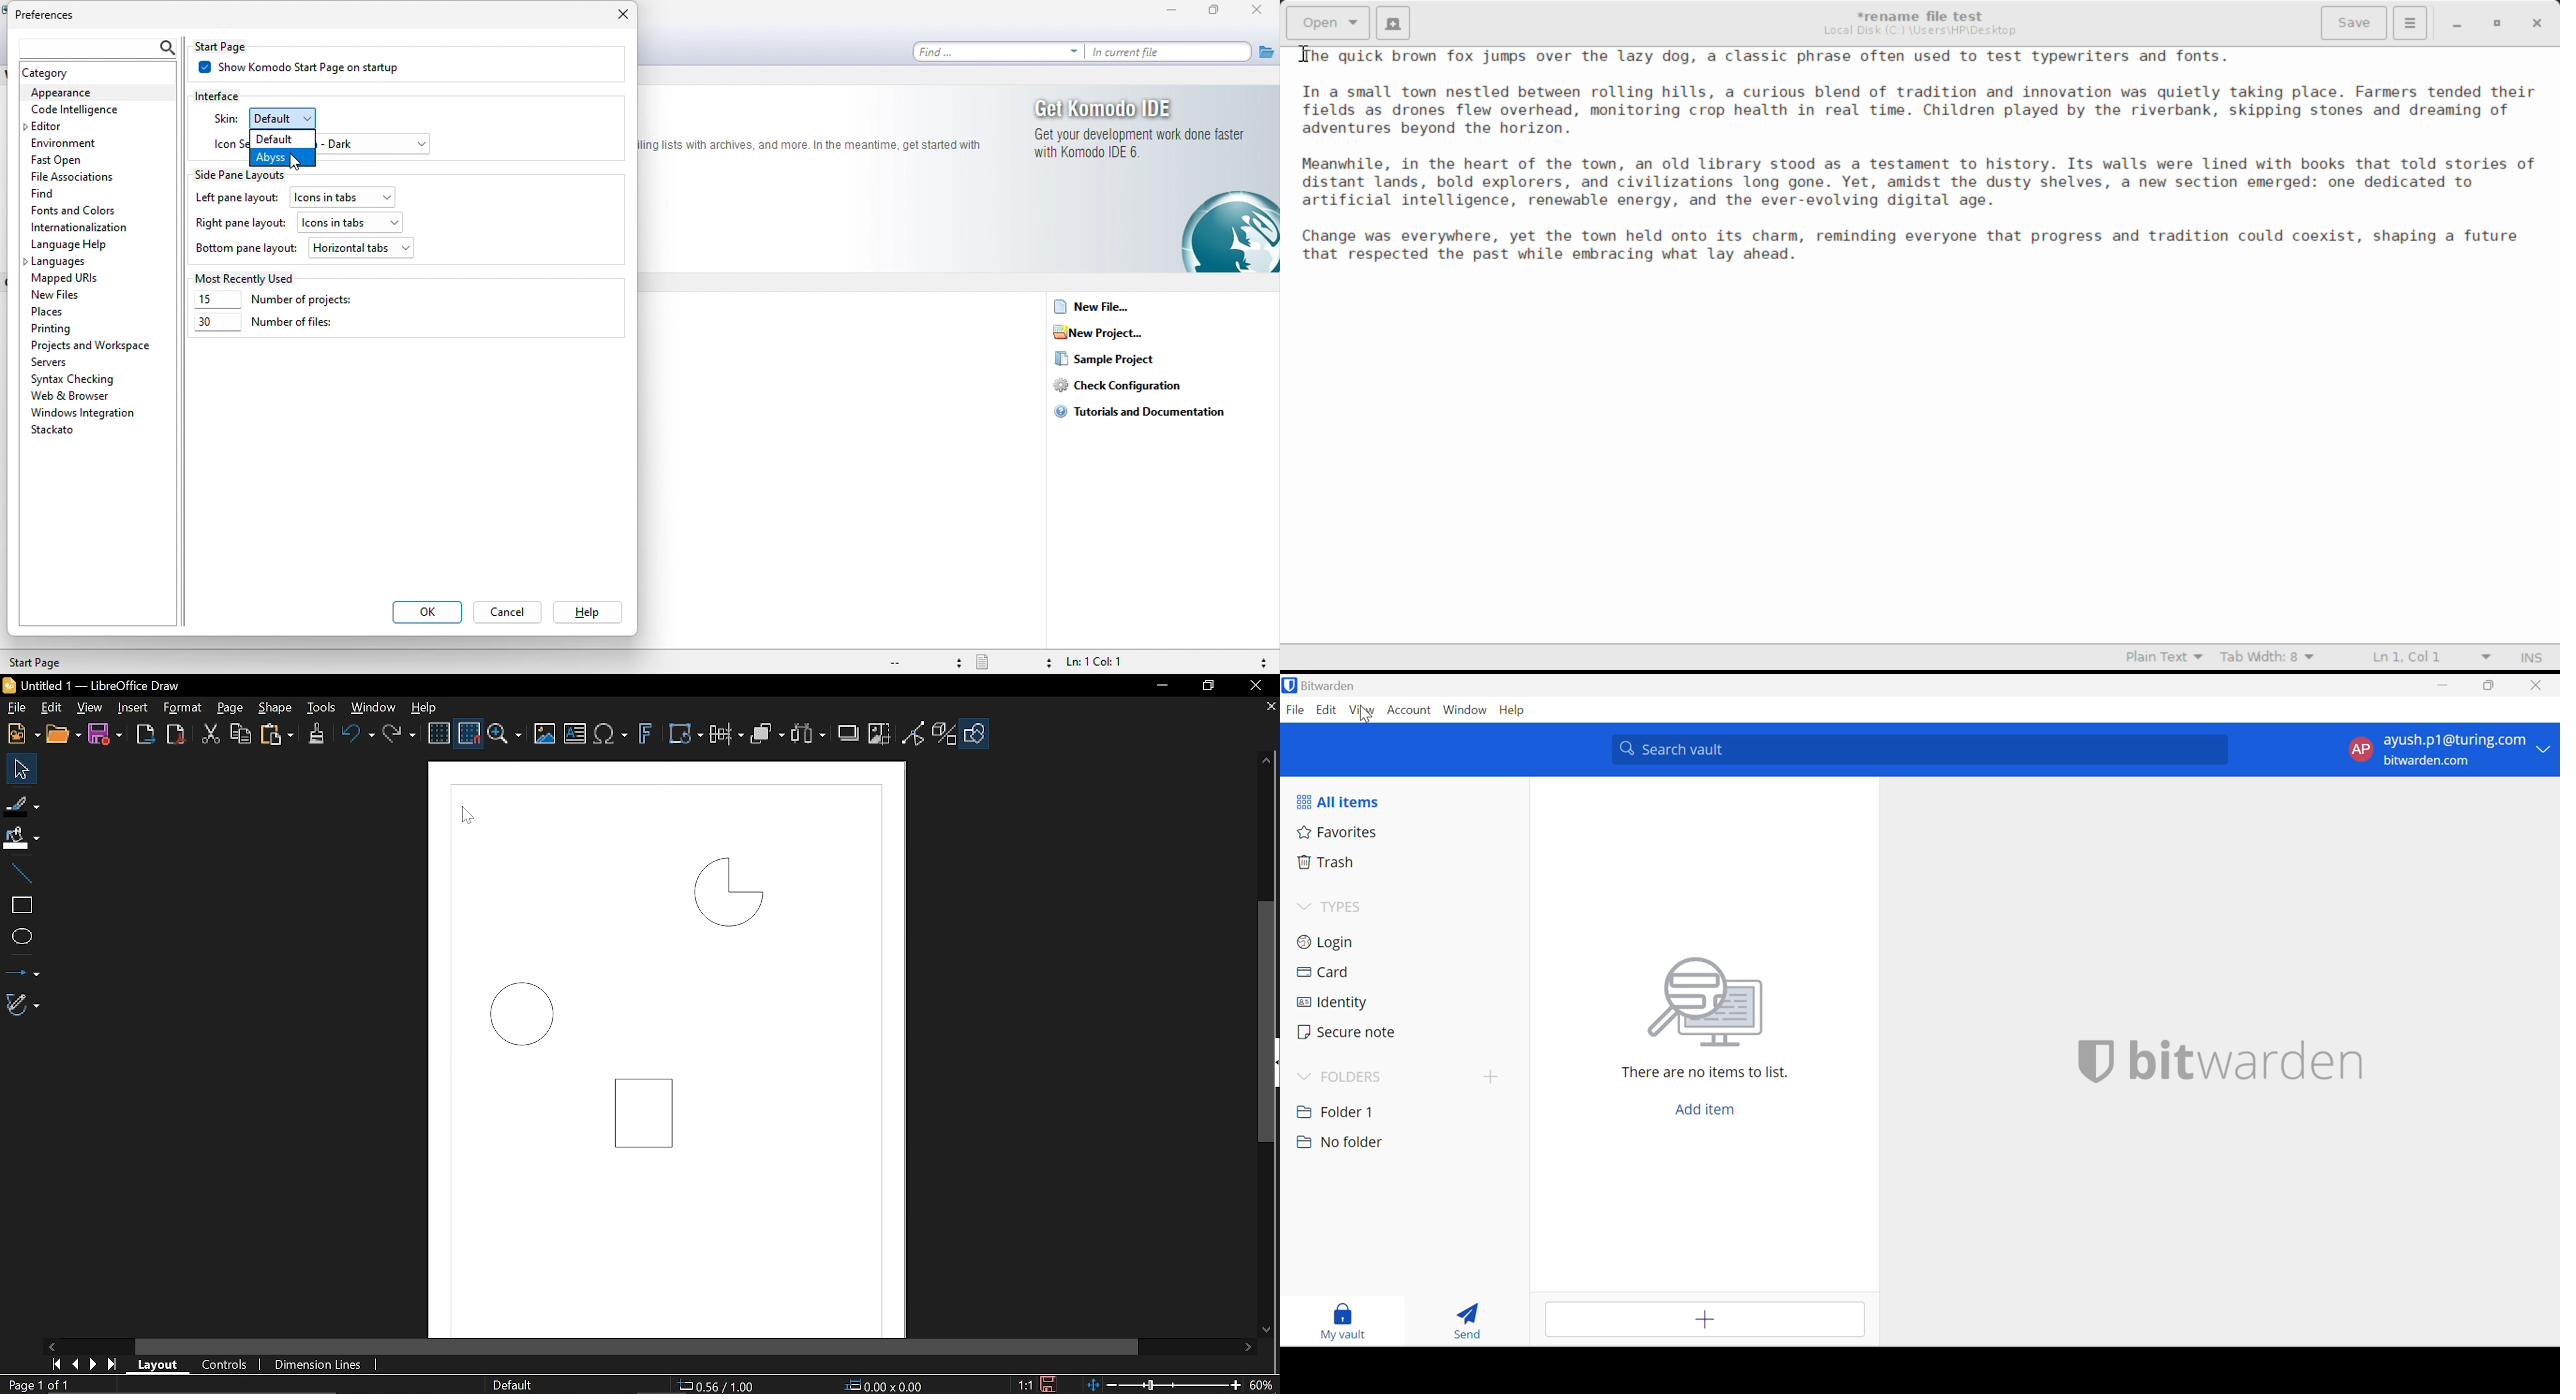 This screenshot has width=2576, height=1400. What do you see at coordinates (104, 735) in the screenshot?
I see `Save` at bounding box center [104, 735].